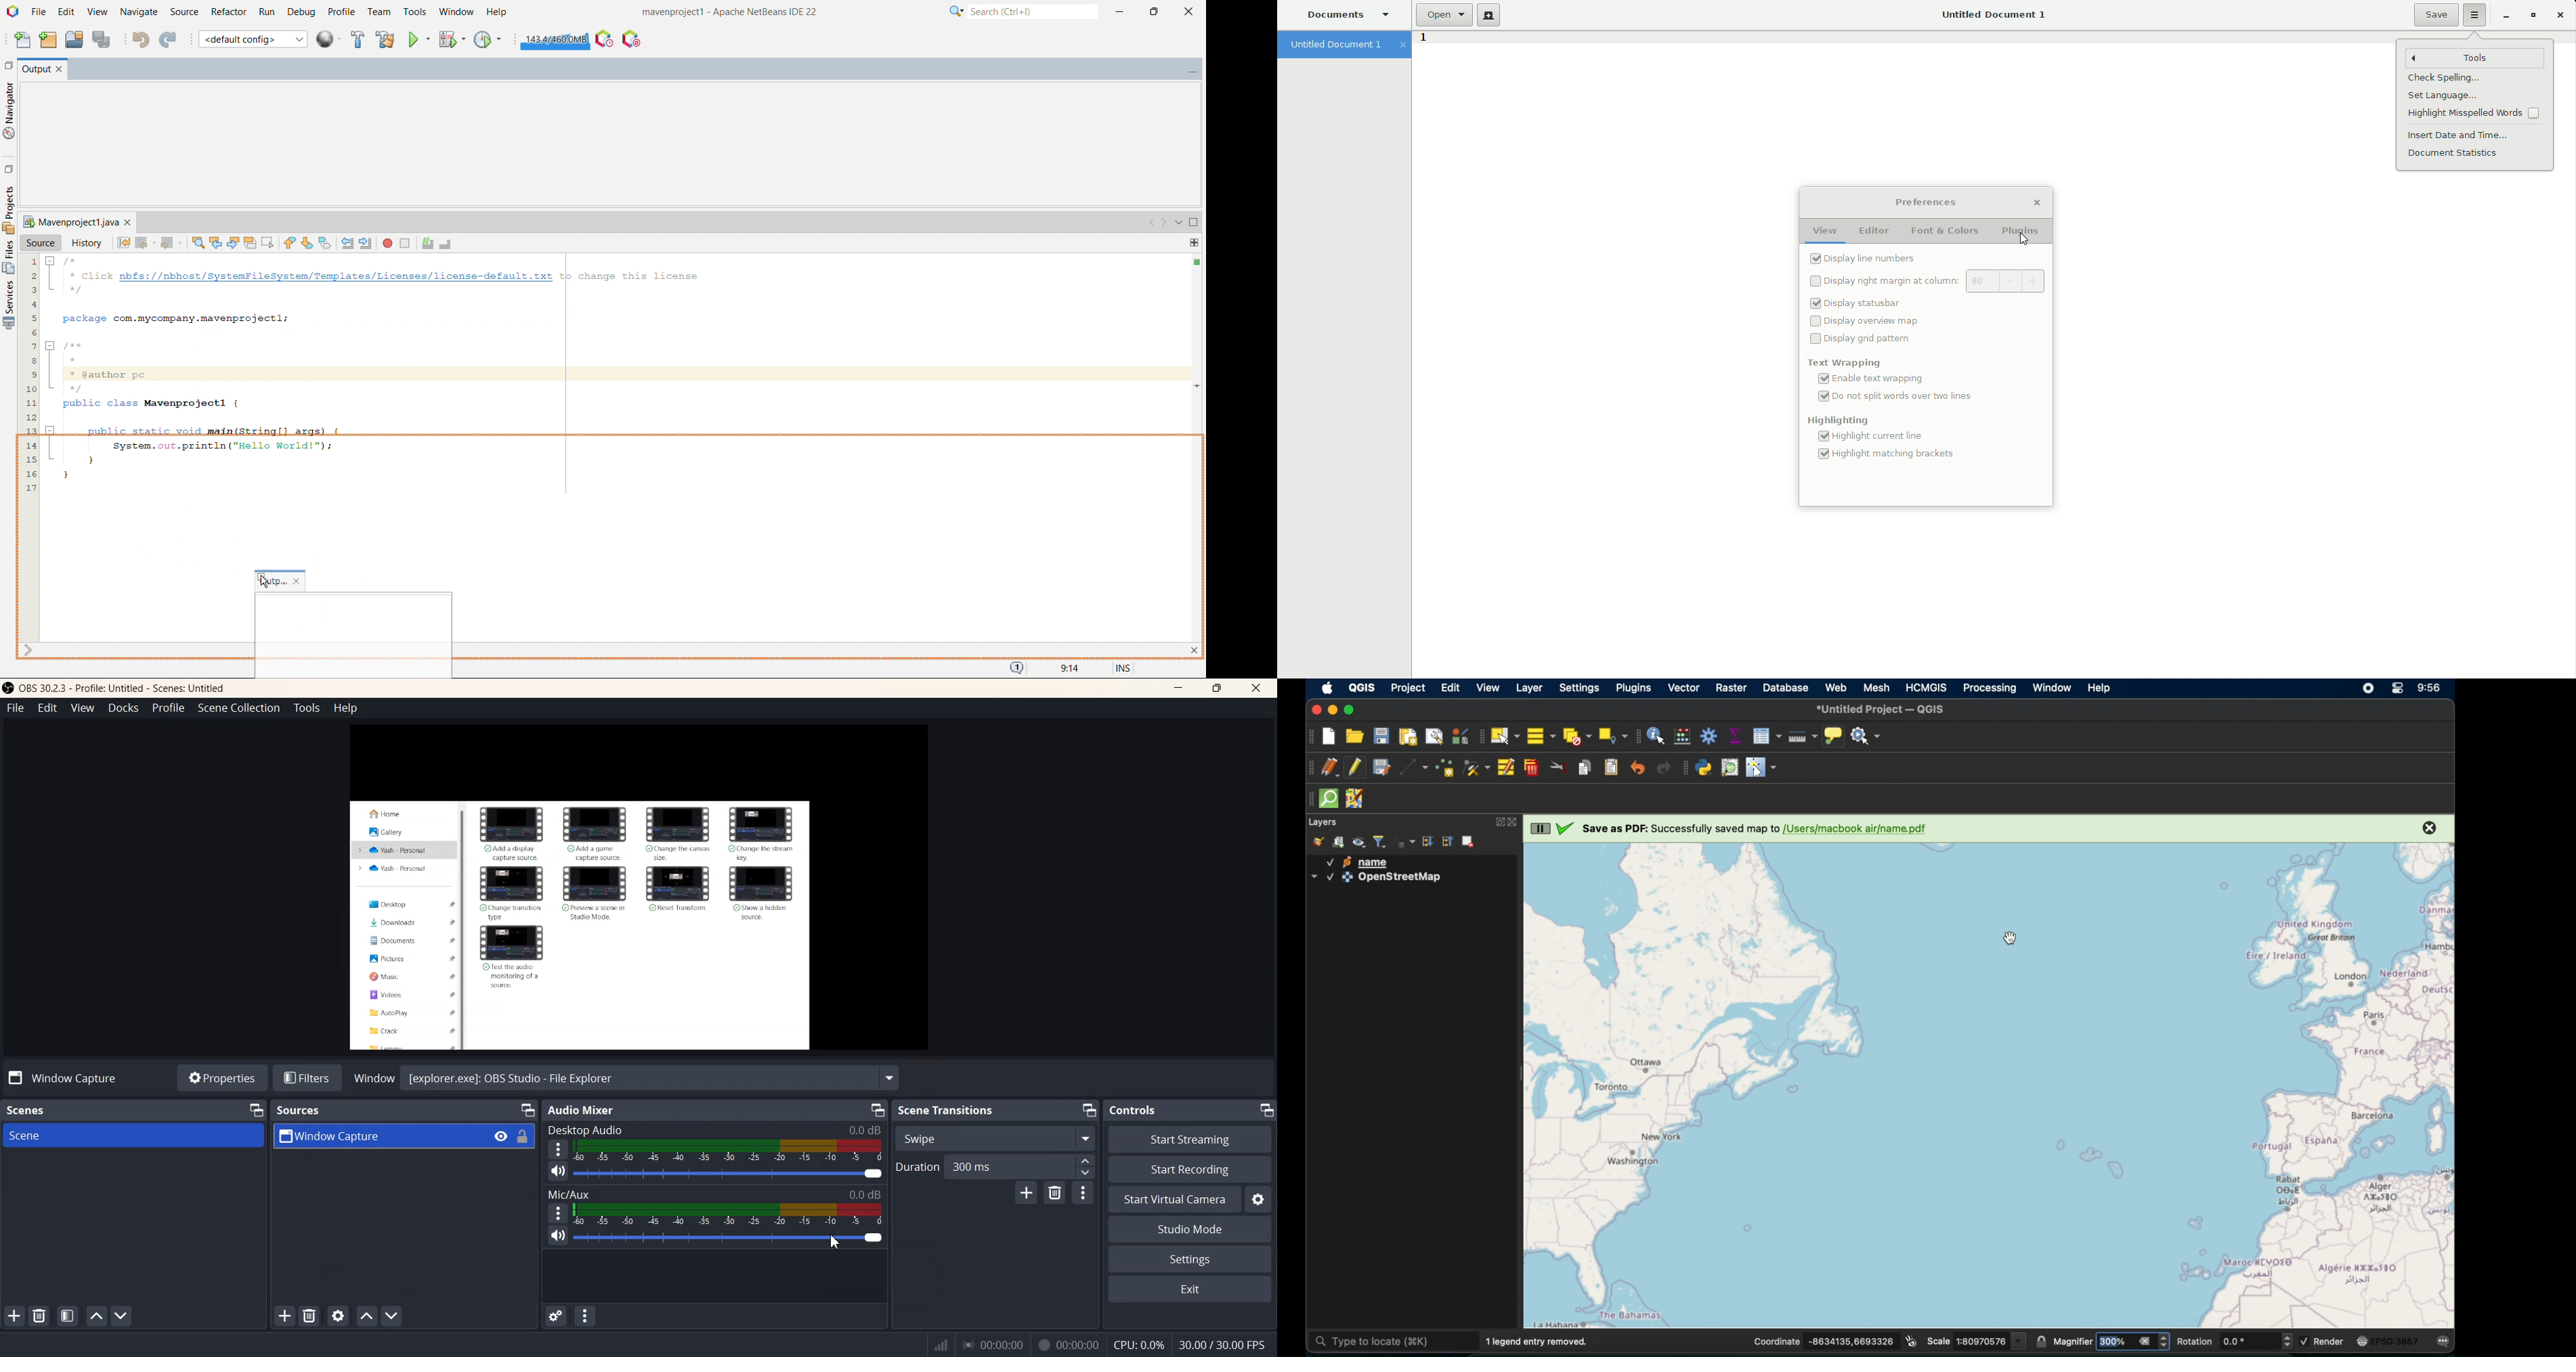  I want to click on Exit, so click(1193, 1290).